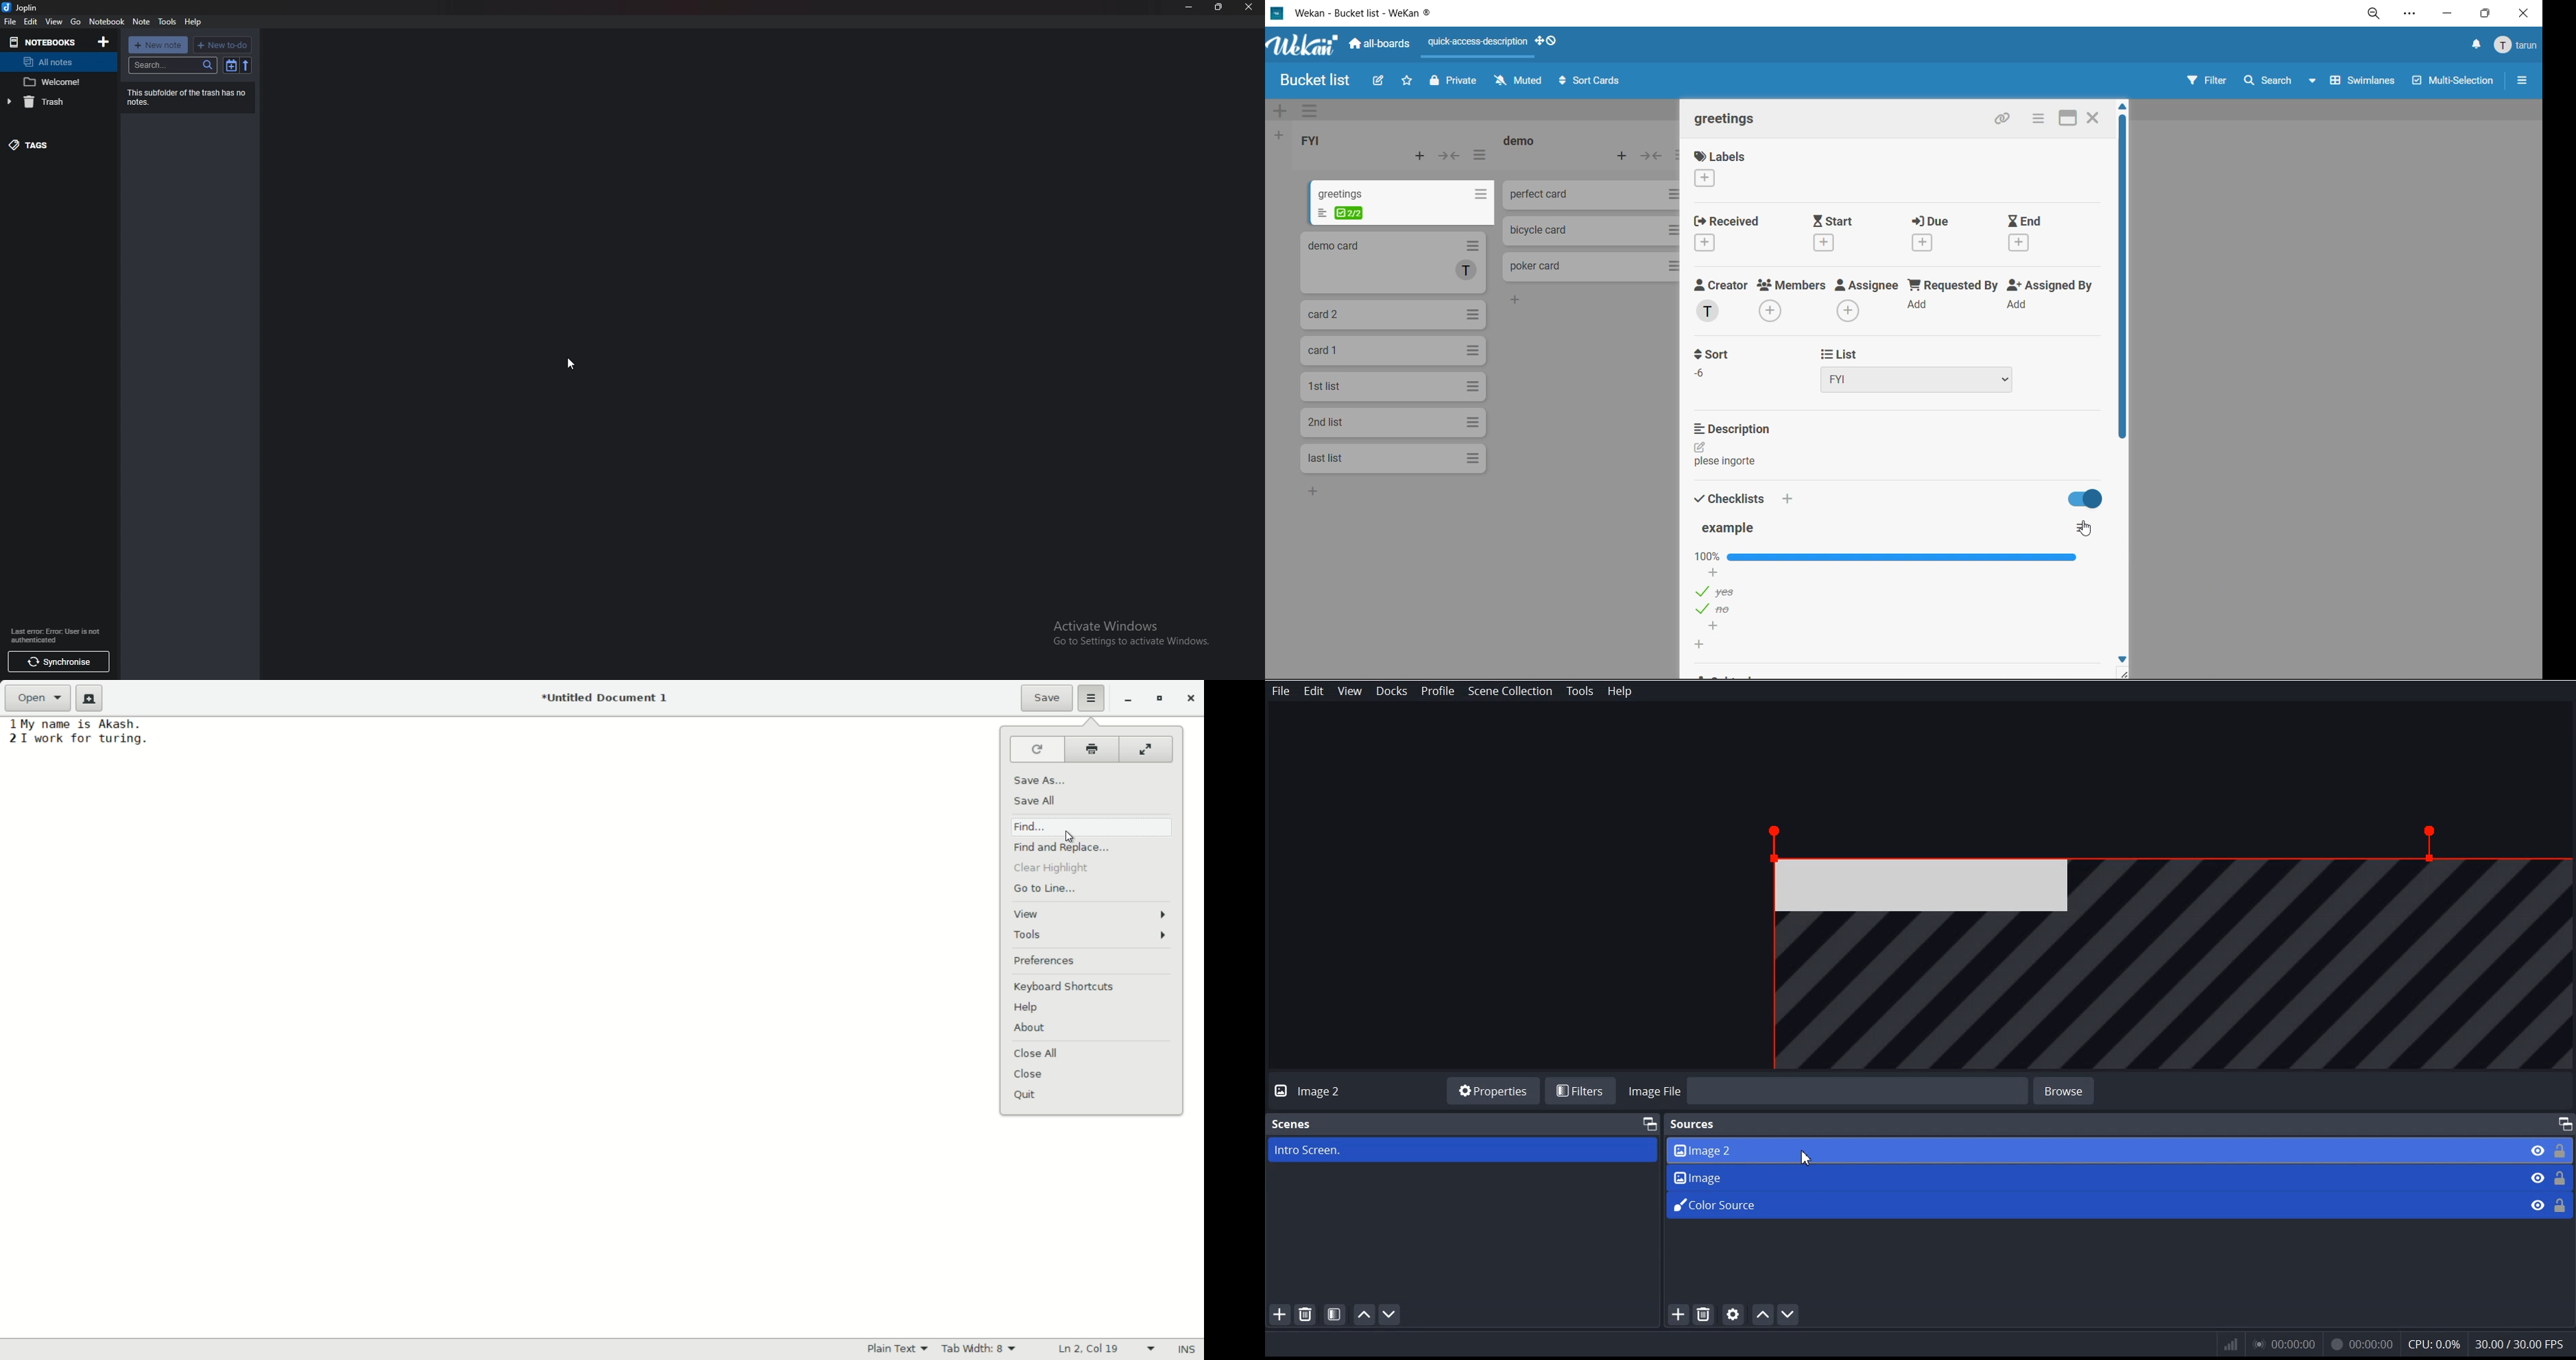 This screenshot has height=1372, width=2576. What do you see at coordinates (2090, 1176) in the screenshot?
I see `Image` at bounding box center [2090, 1176].